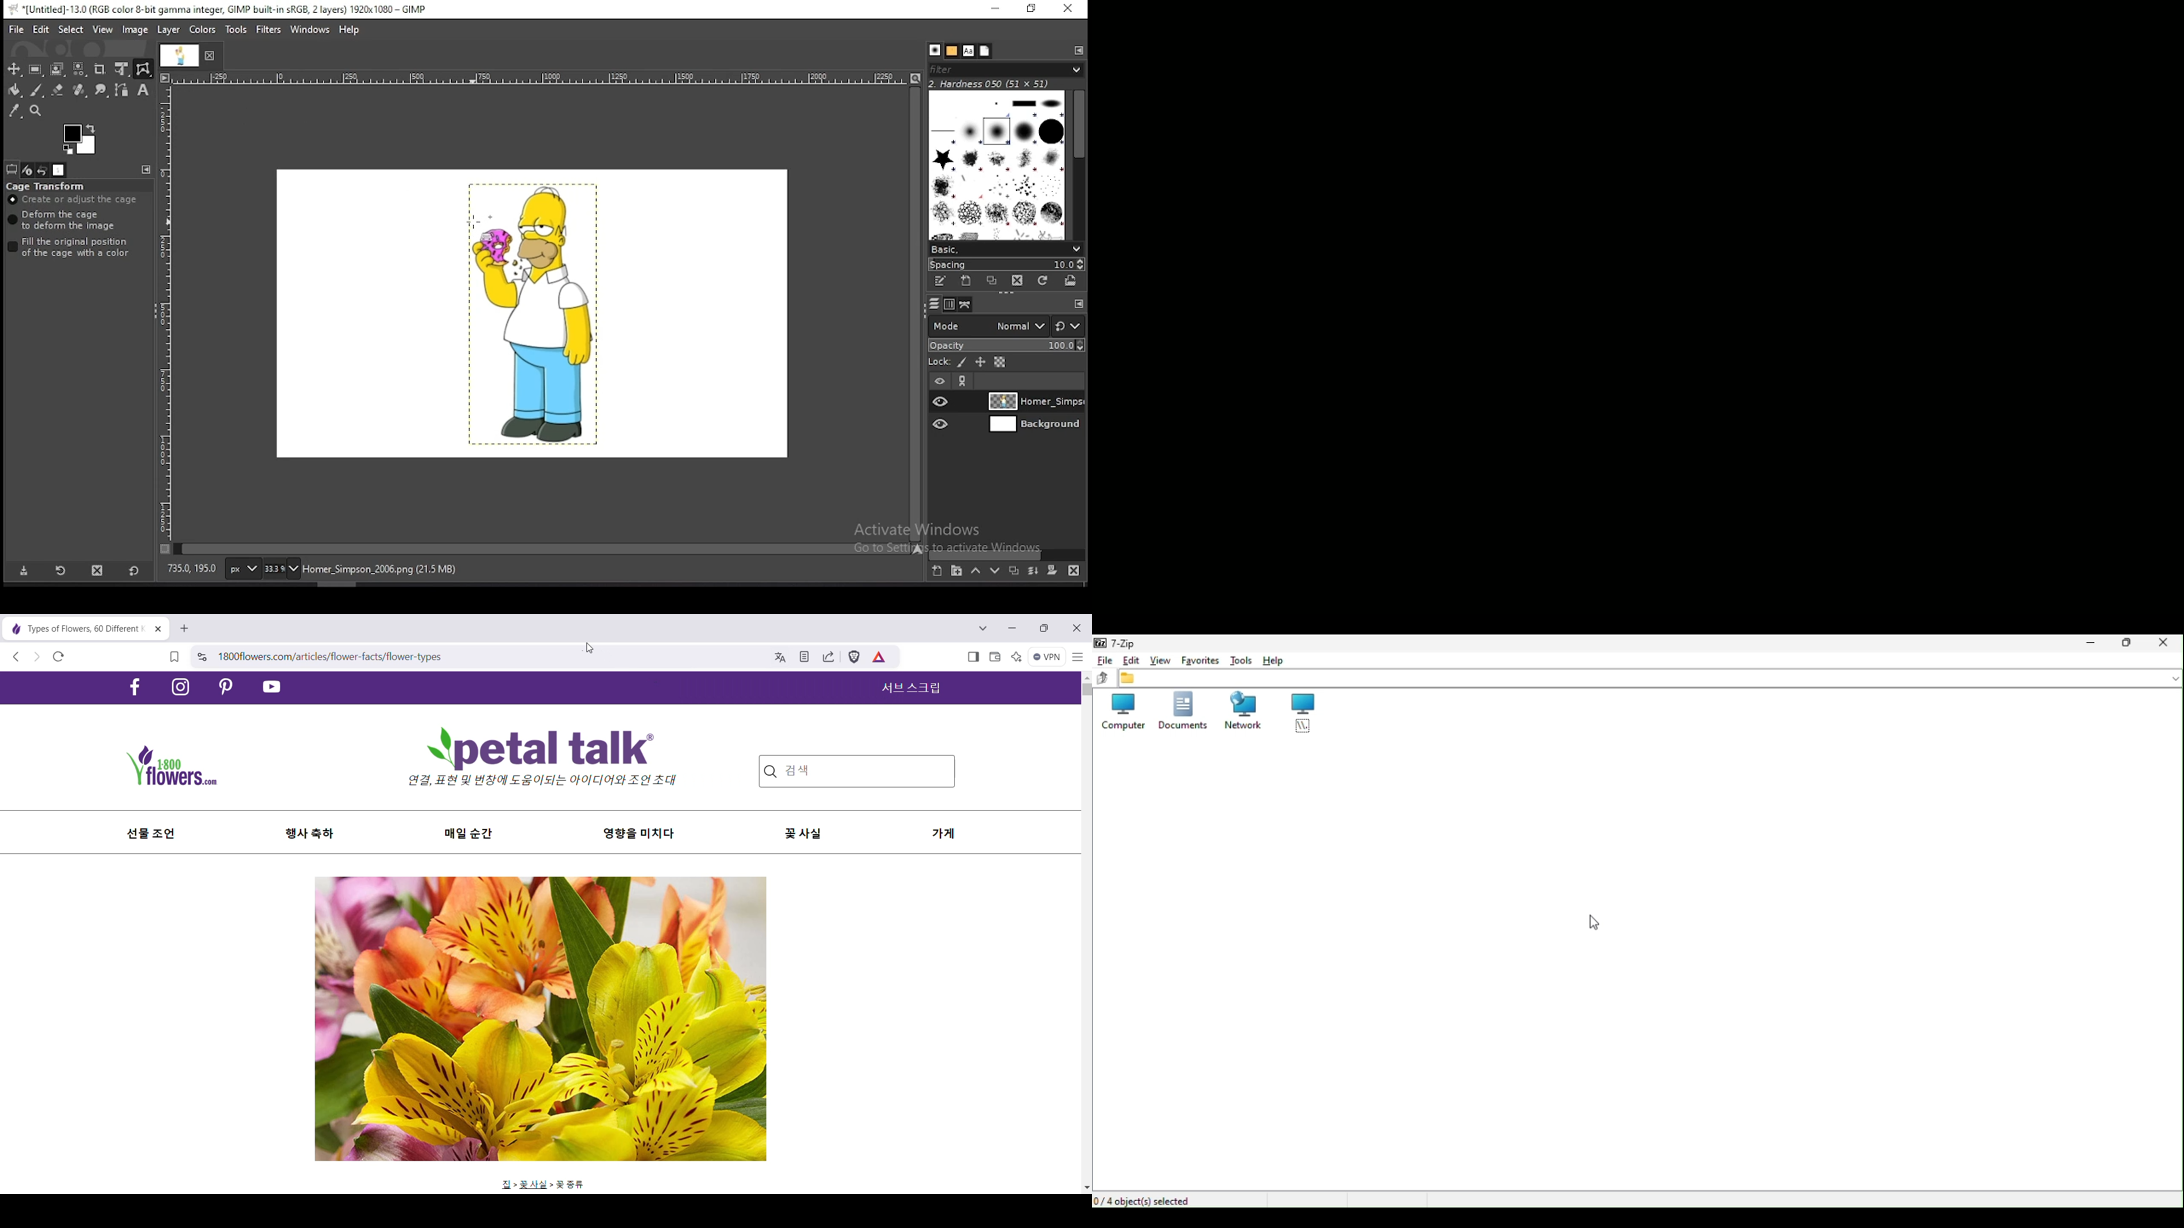 The height and width of the screenshot is (1232, 2184). I want to click on Restore, so click(2128, 642).